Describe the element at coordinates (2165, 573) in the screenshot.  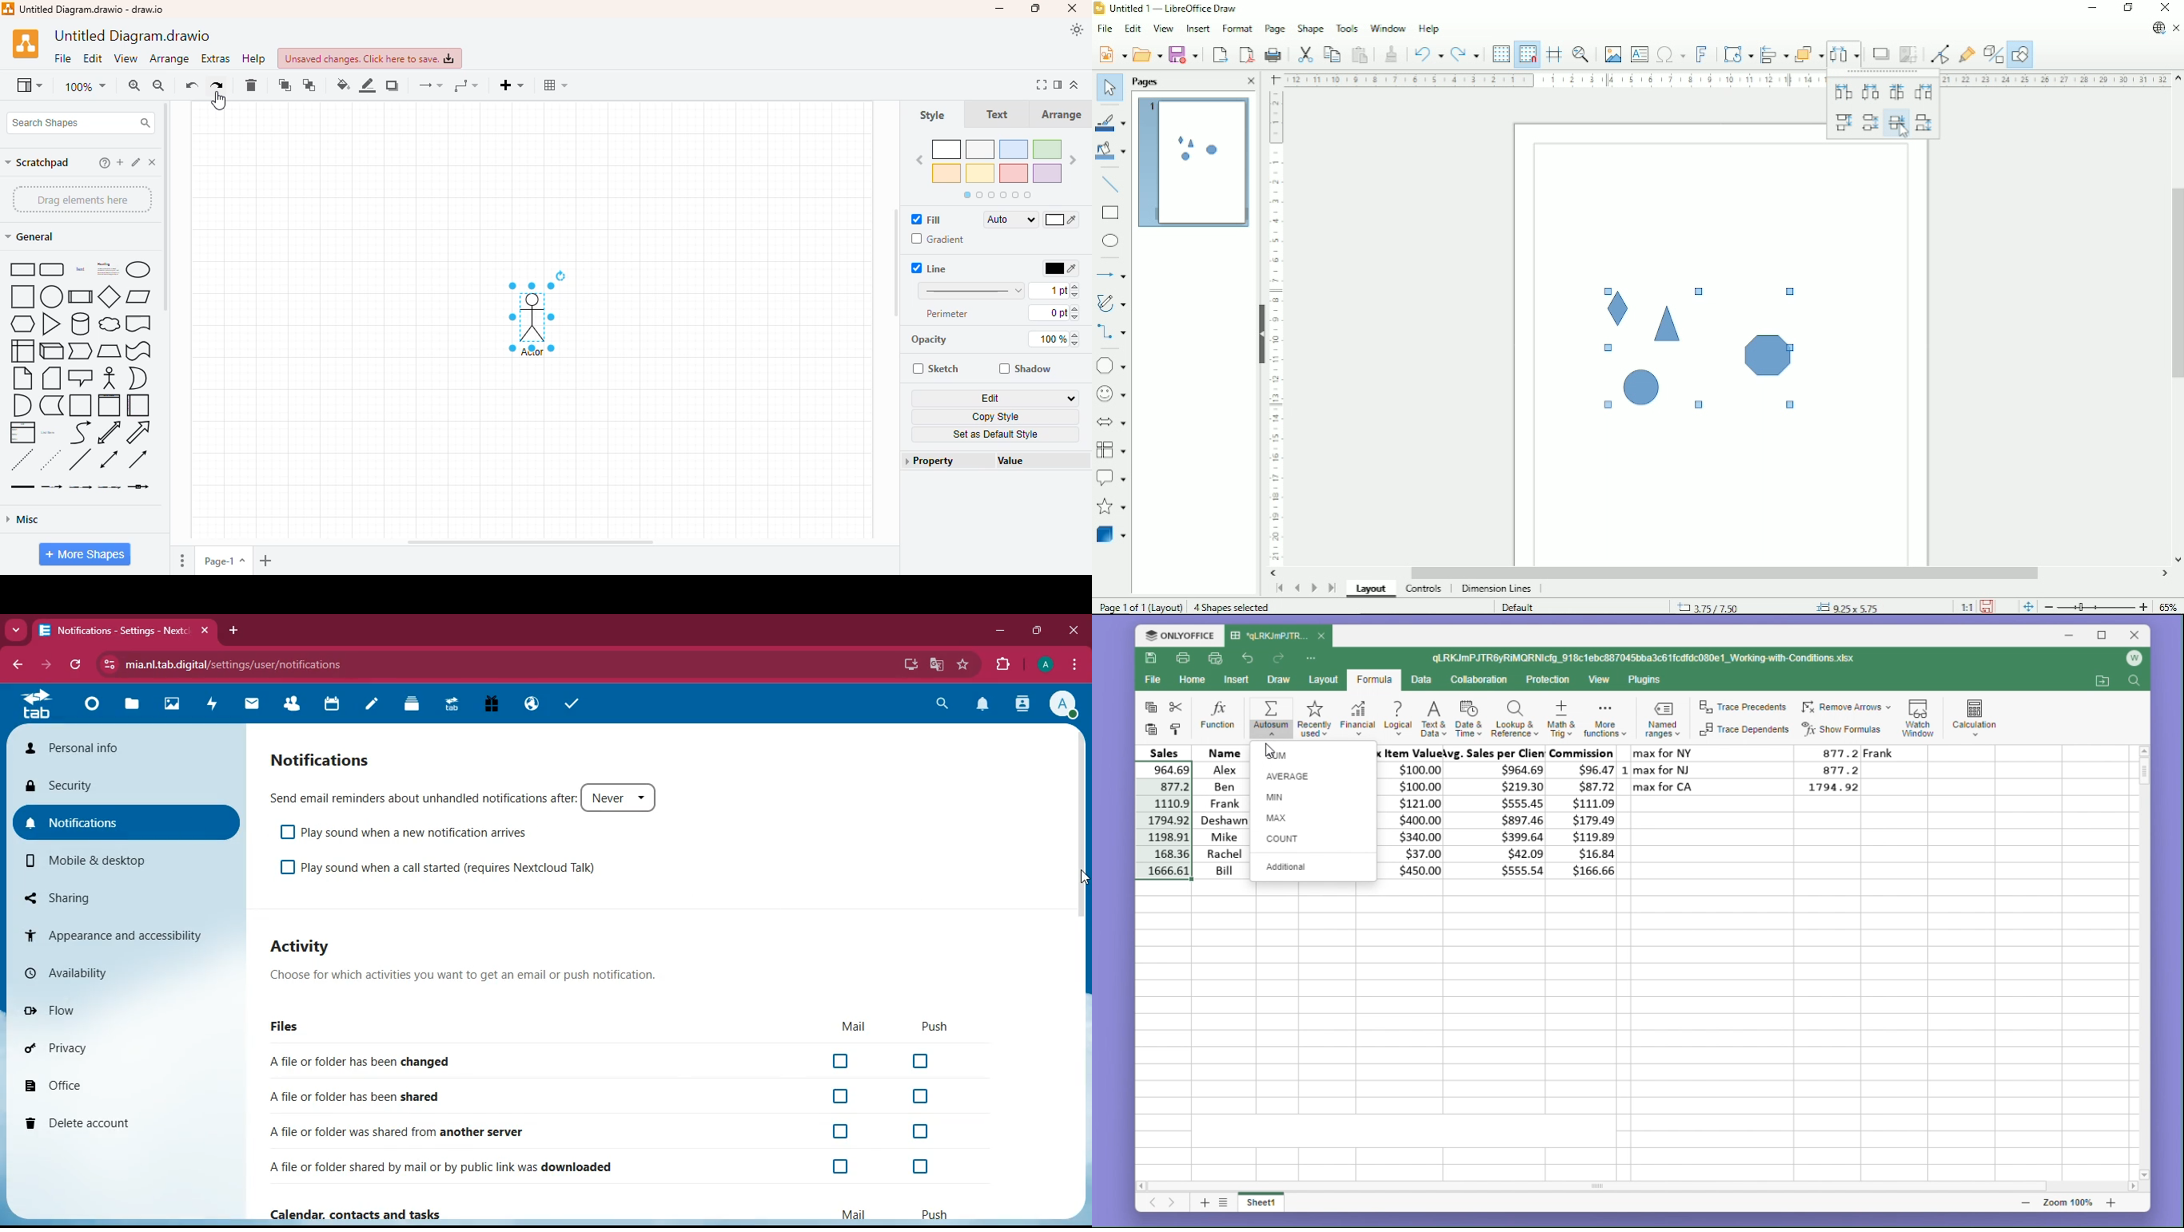
I see `Horizontal scroll button` at that location.